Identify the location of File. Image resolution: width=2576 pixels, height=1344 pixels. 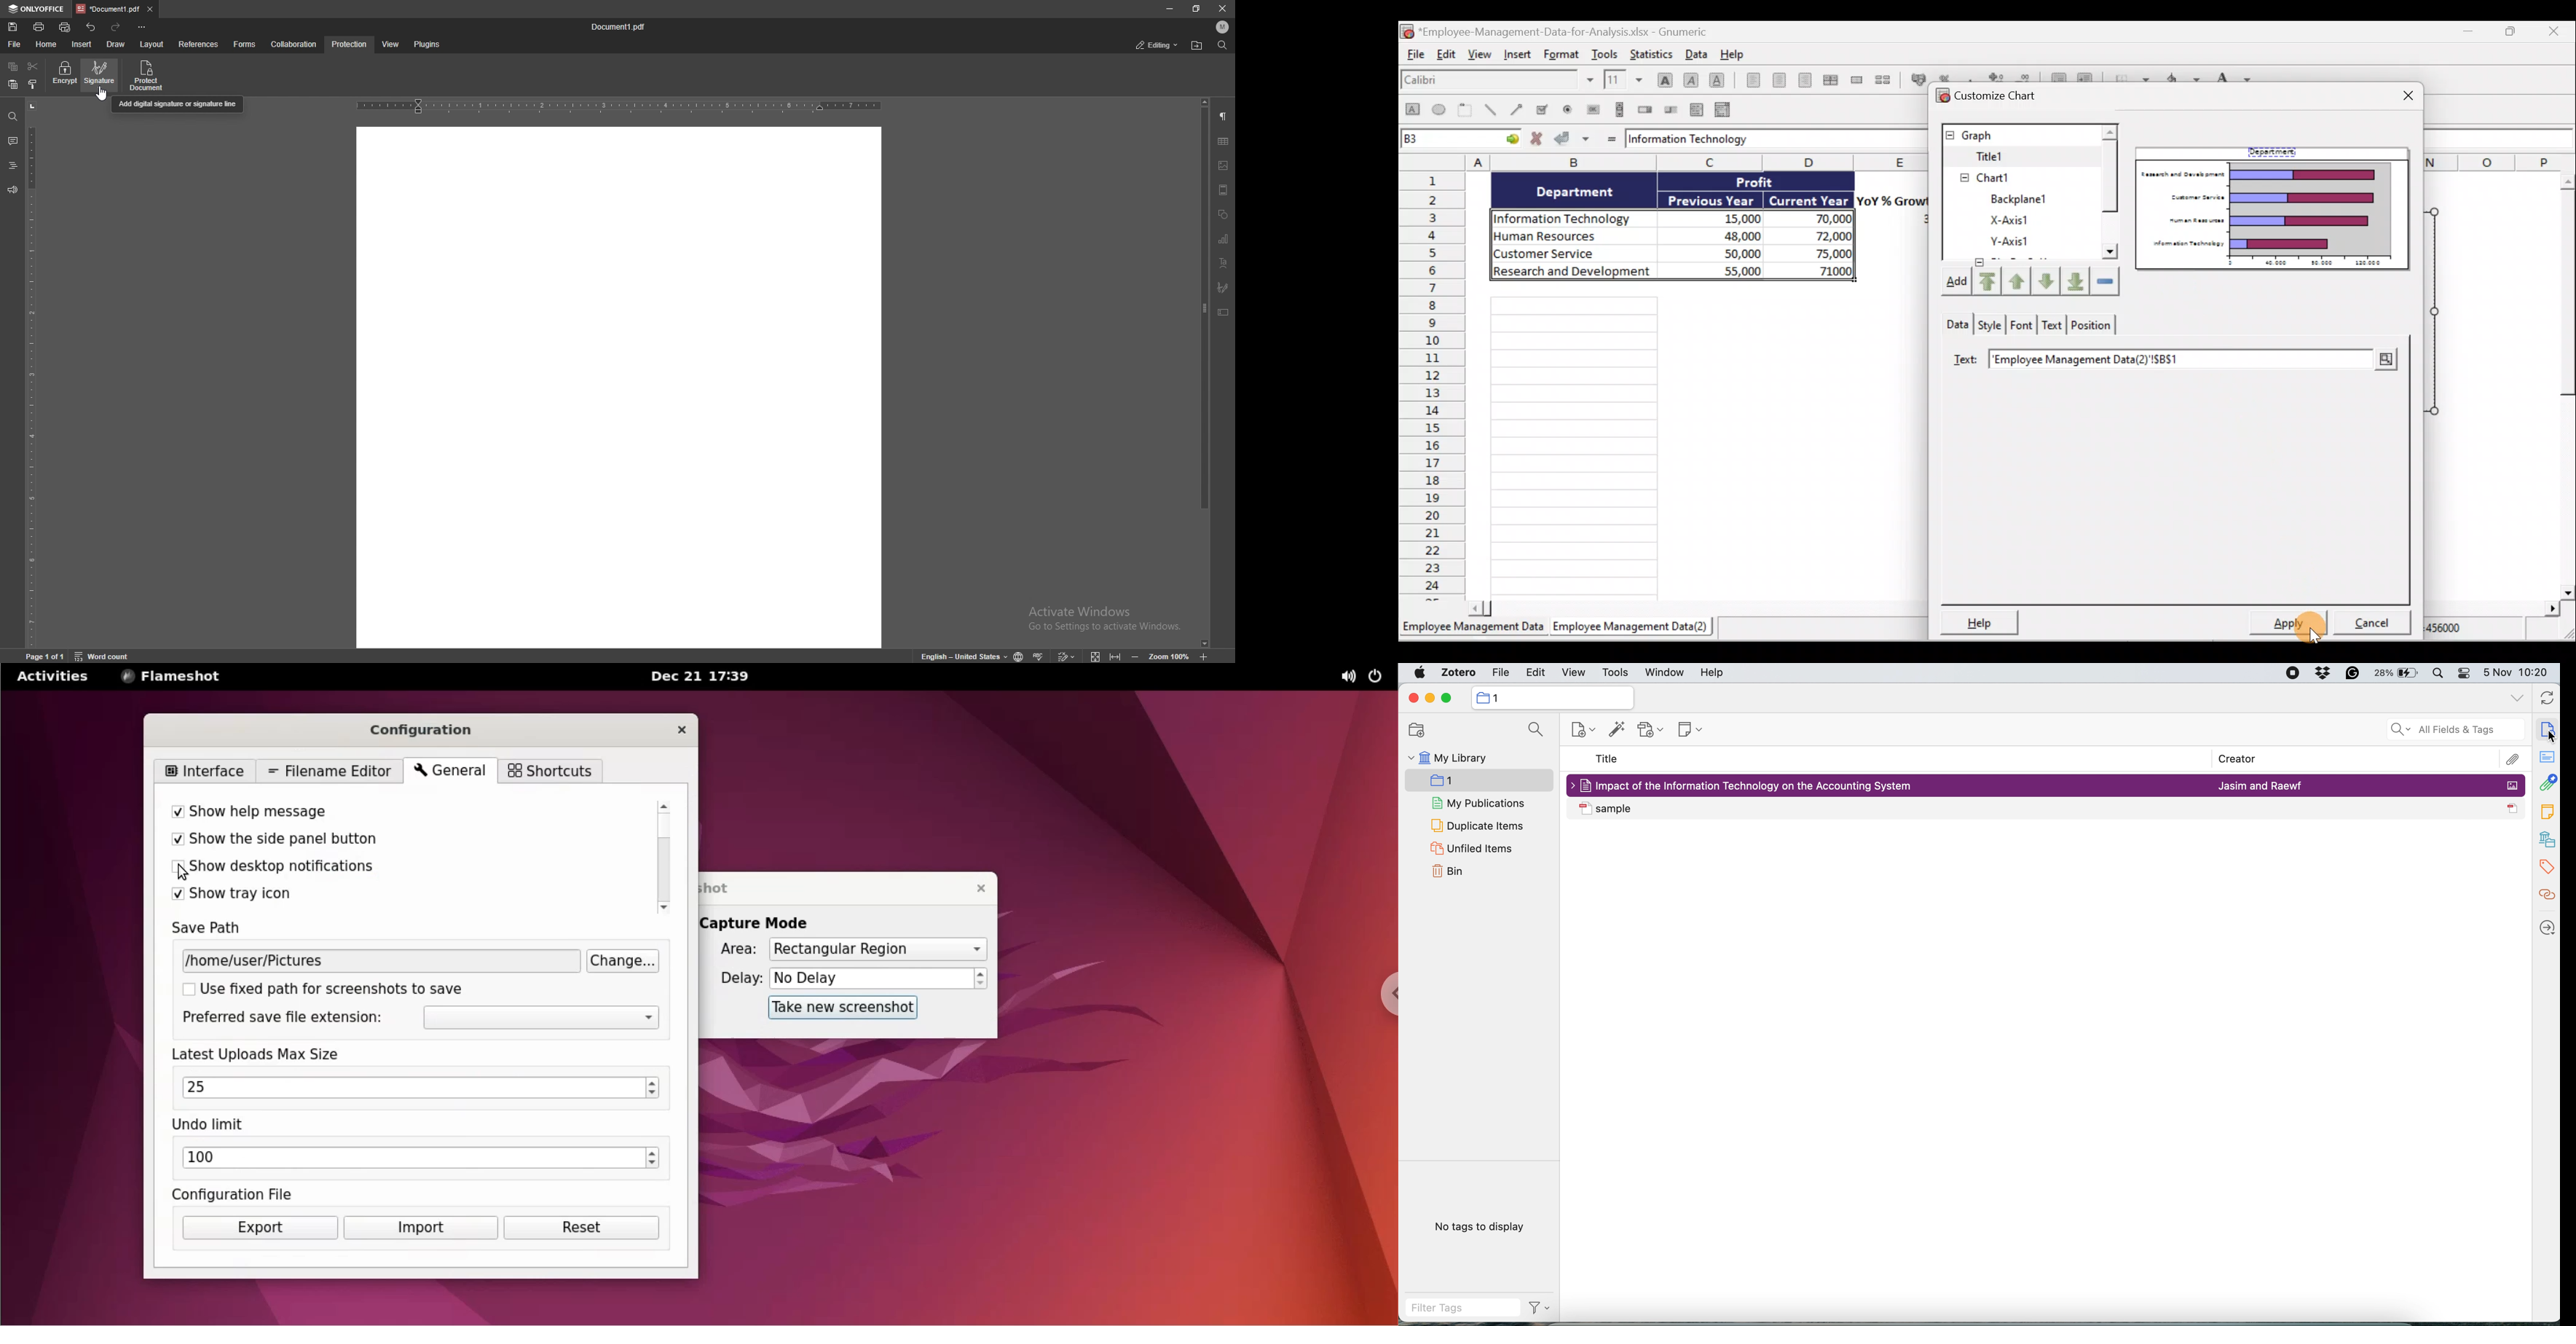
(1416, 57).